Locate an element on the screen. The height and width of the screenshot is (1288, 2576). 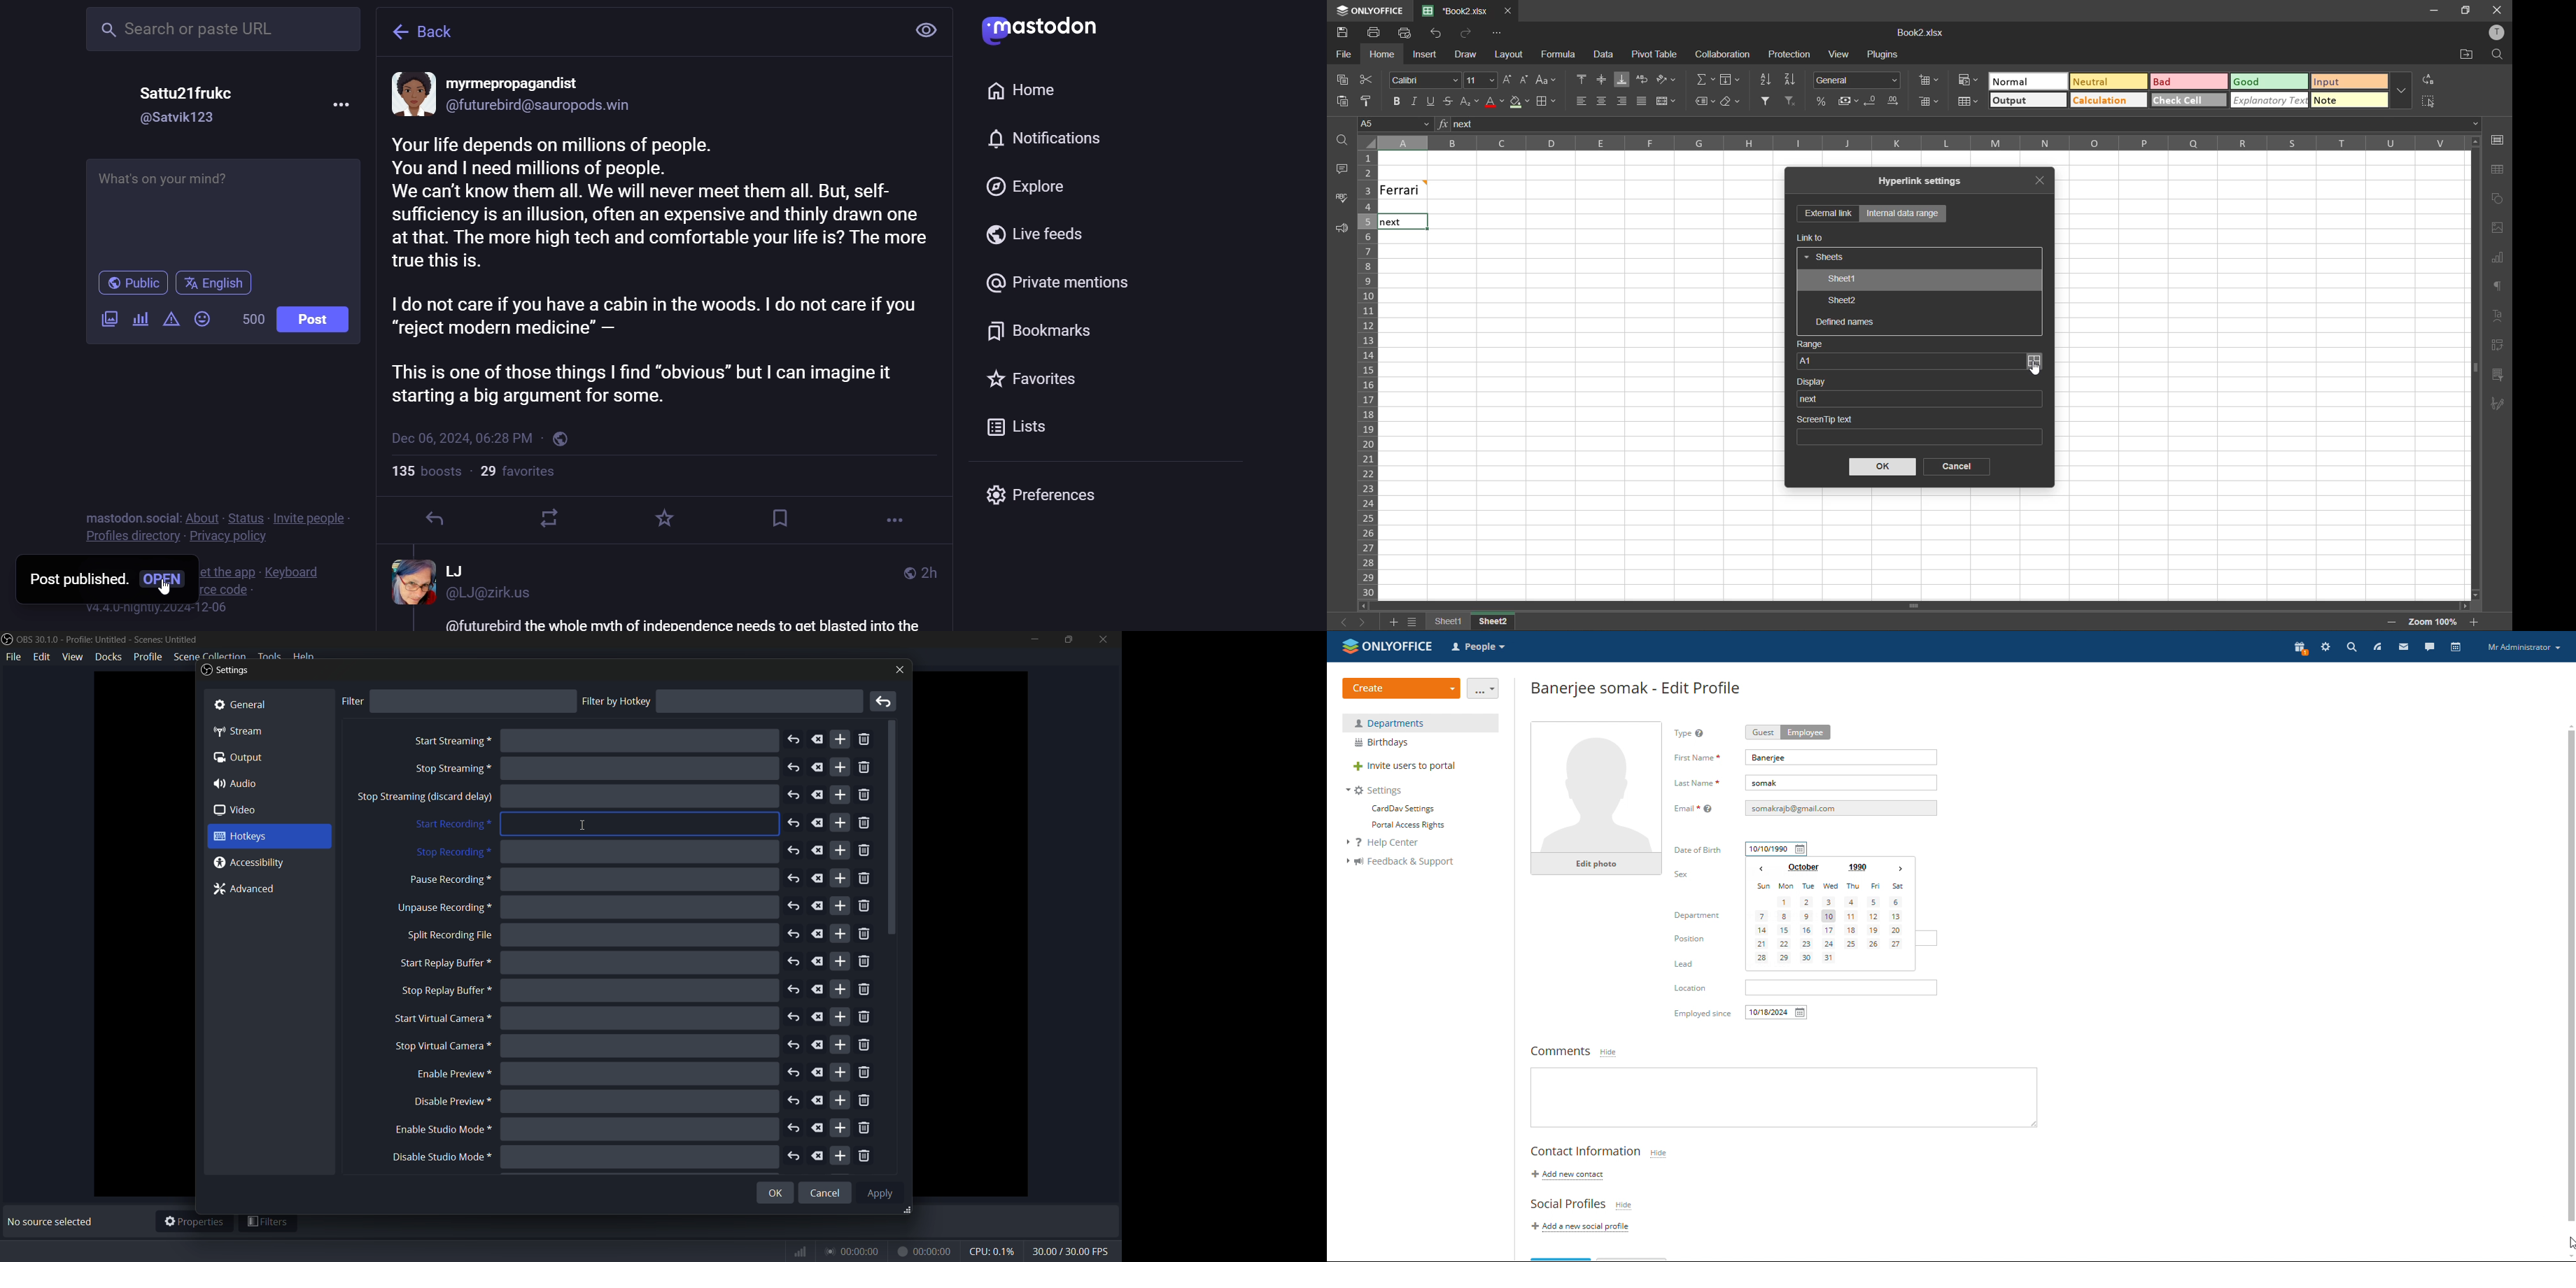
previous is located at coordinates (1337, 621).